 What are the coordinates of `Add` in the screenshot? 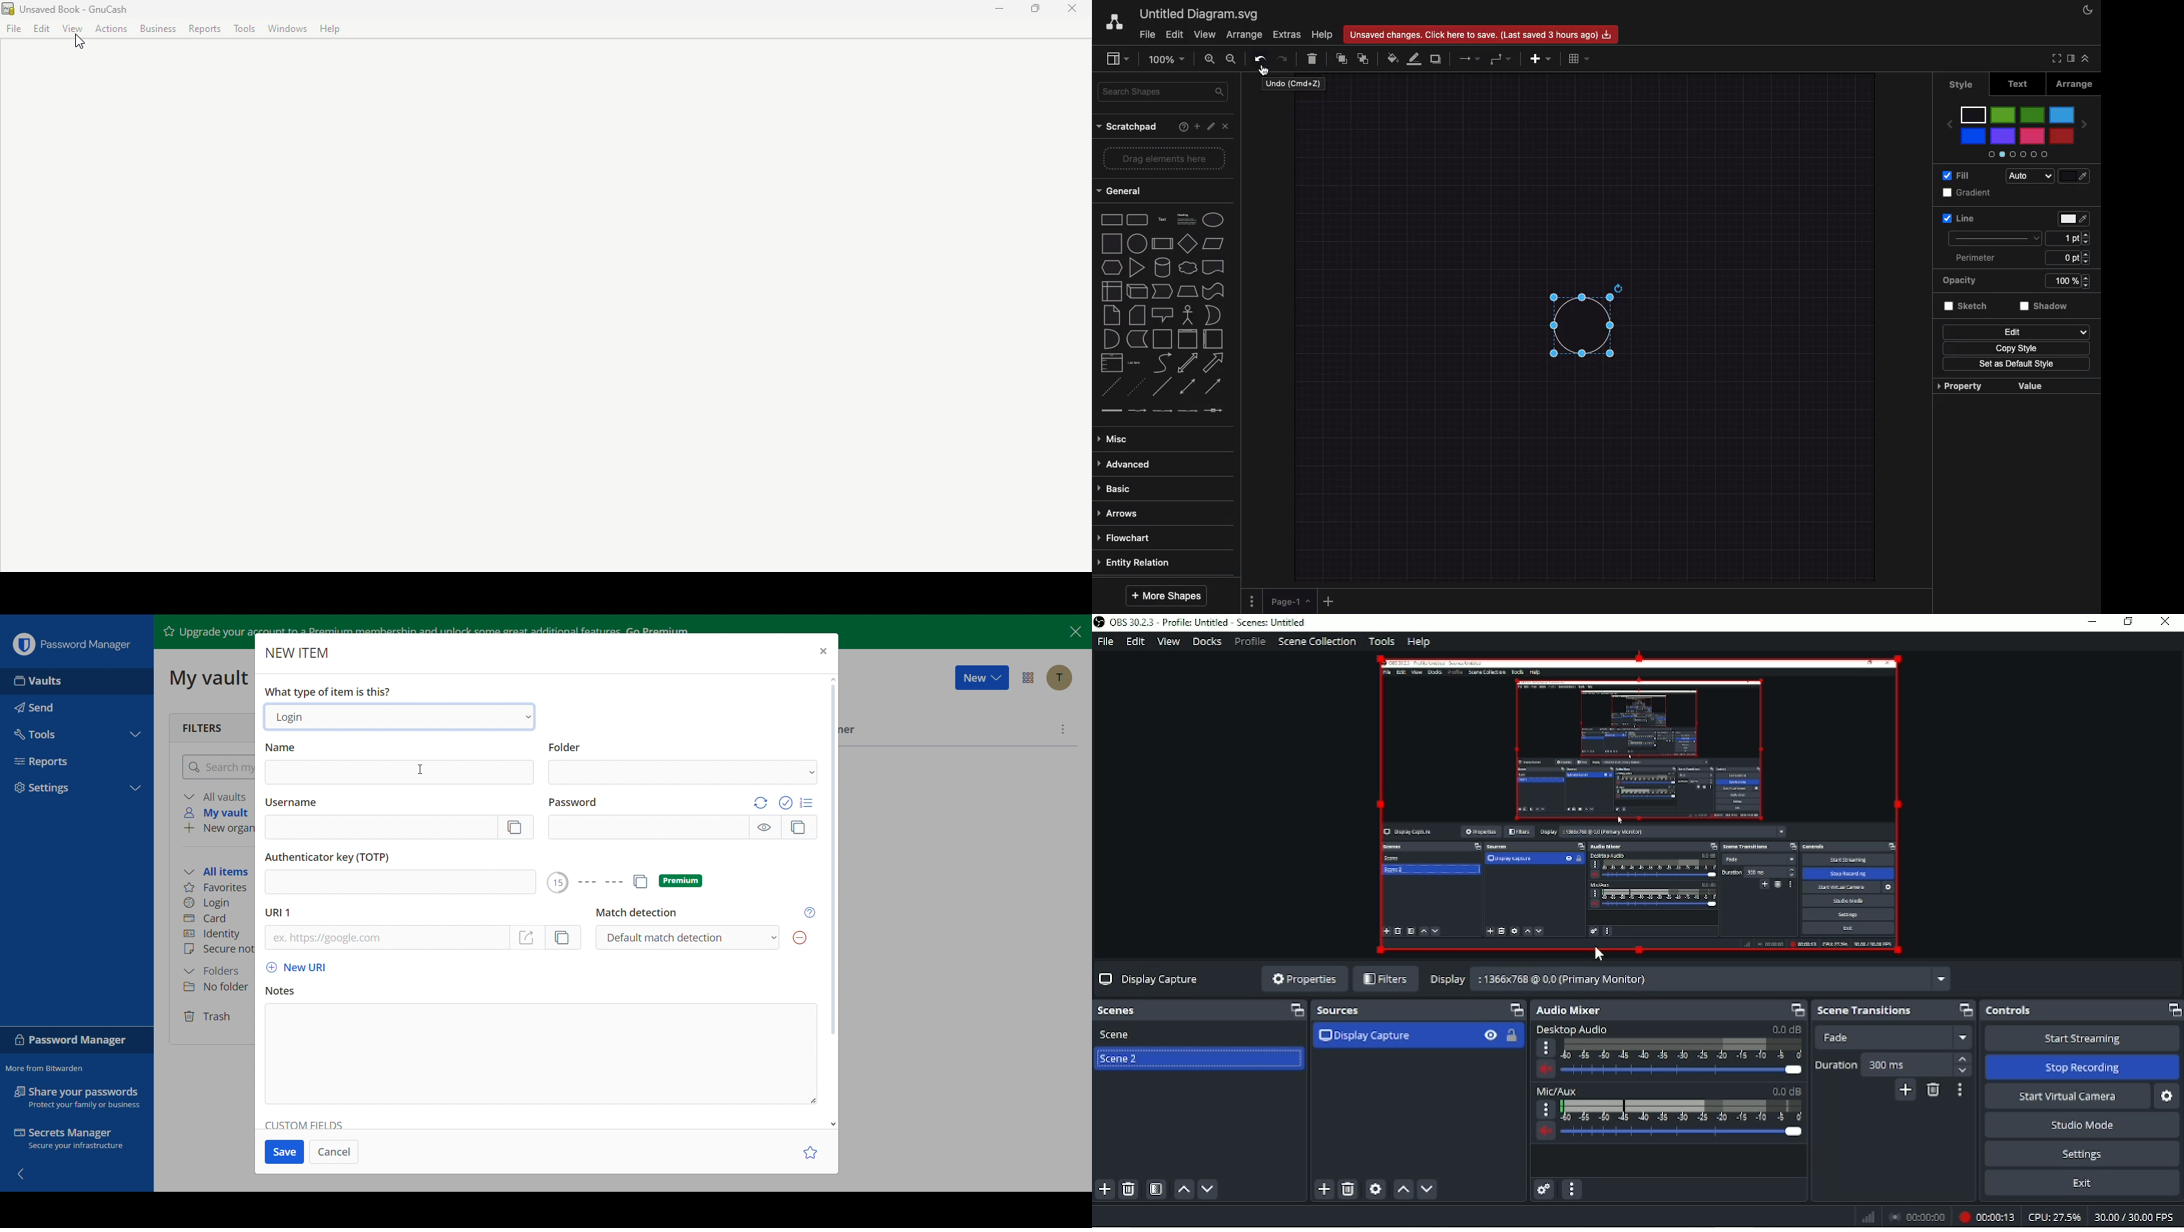 It's located at (1330, 600).